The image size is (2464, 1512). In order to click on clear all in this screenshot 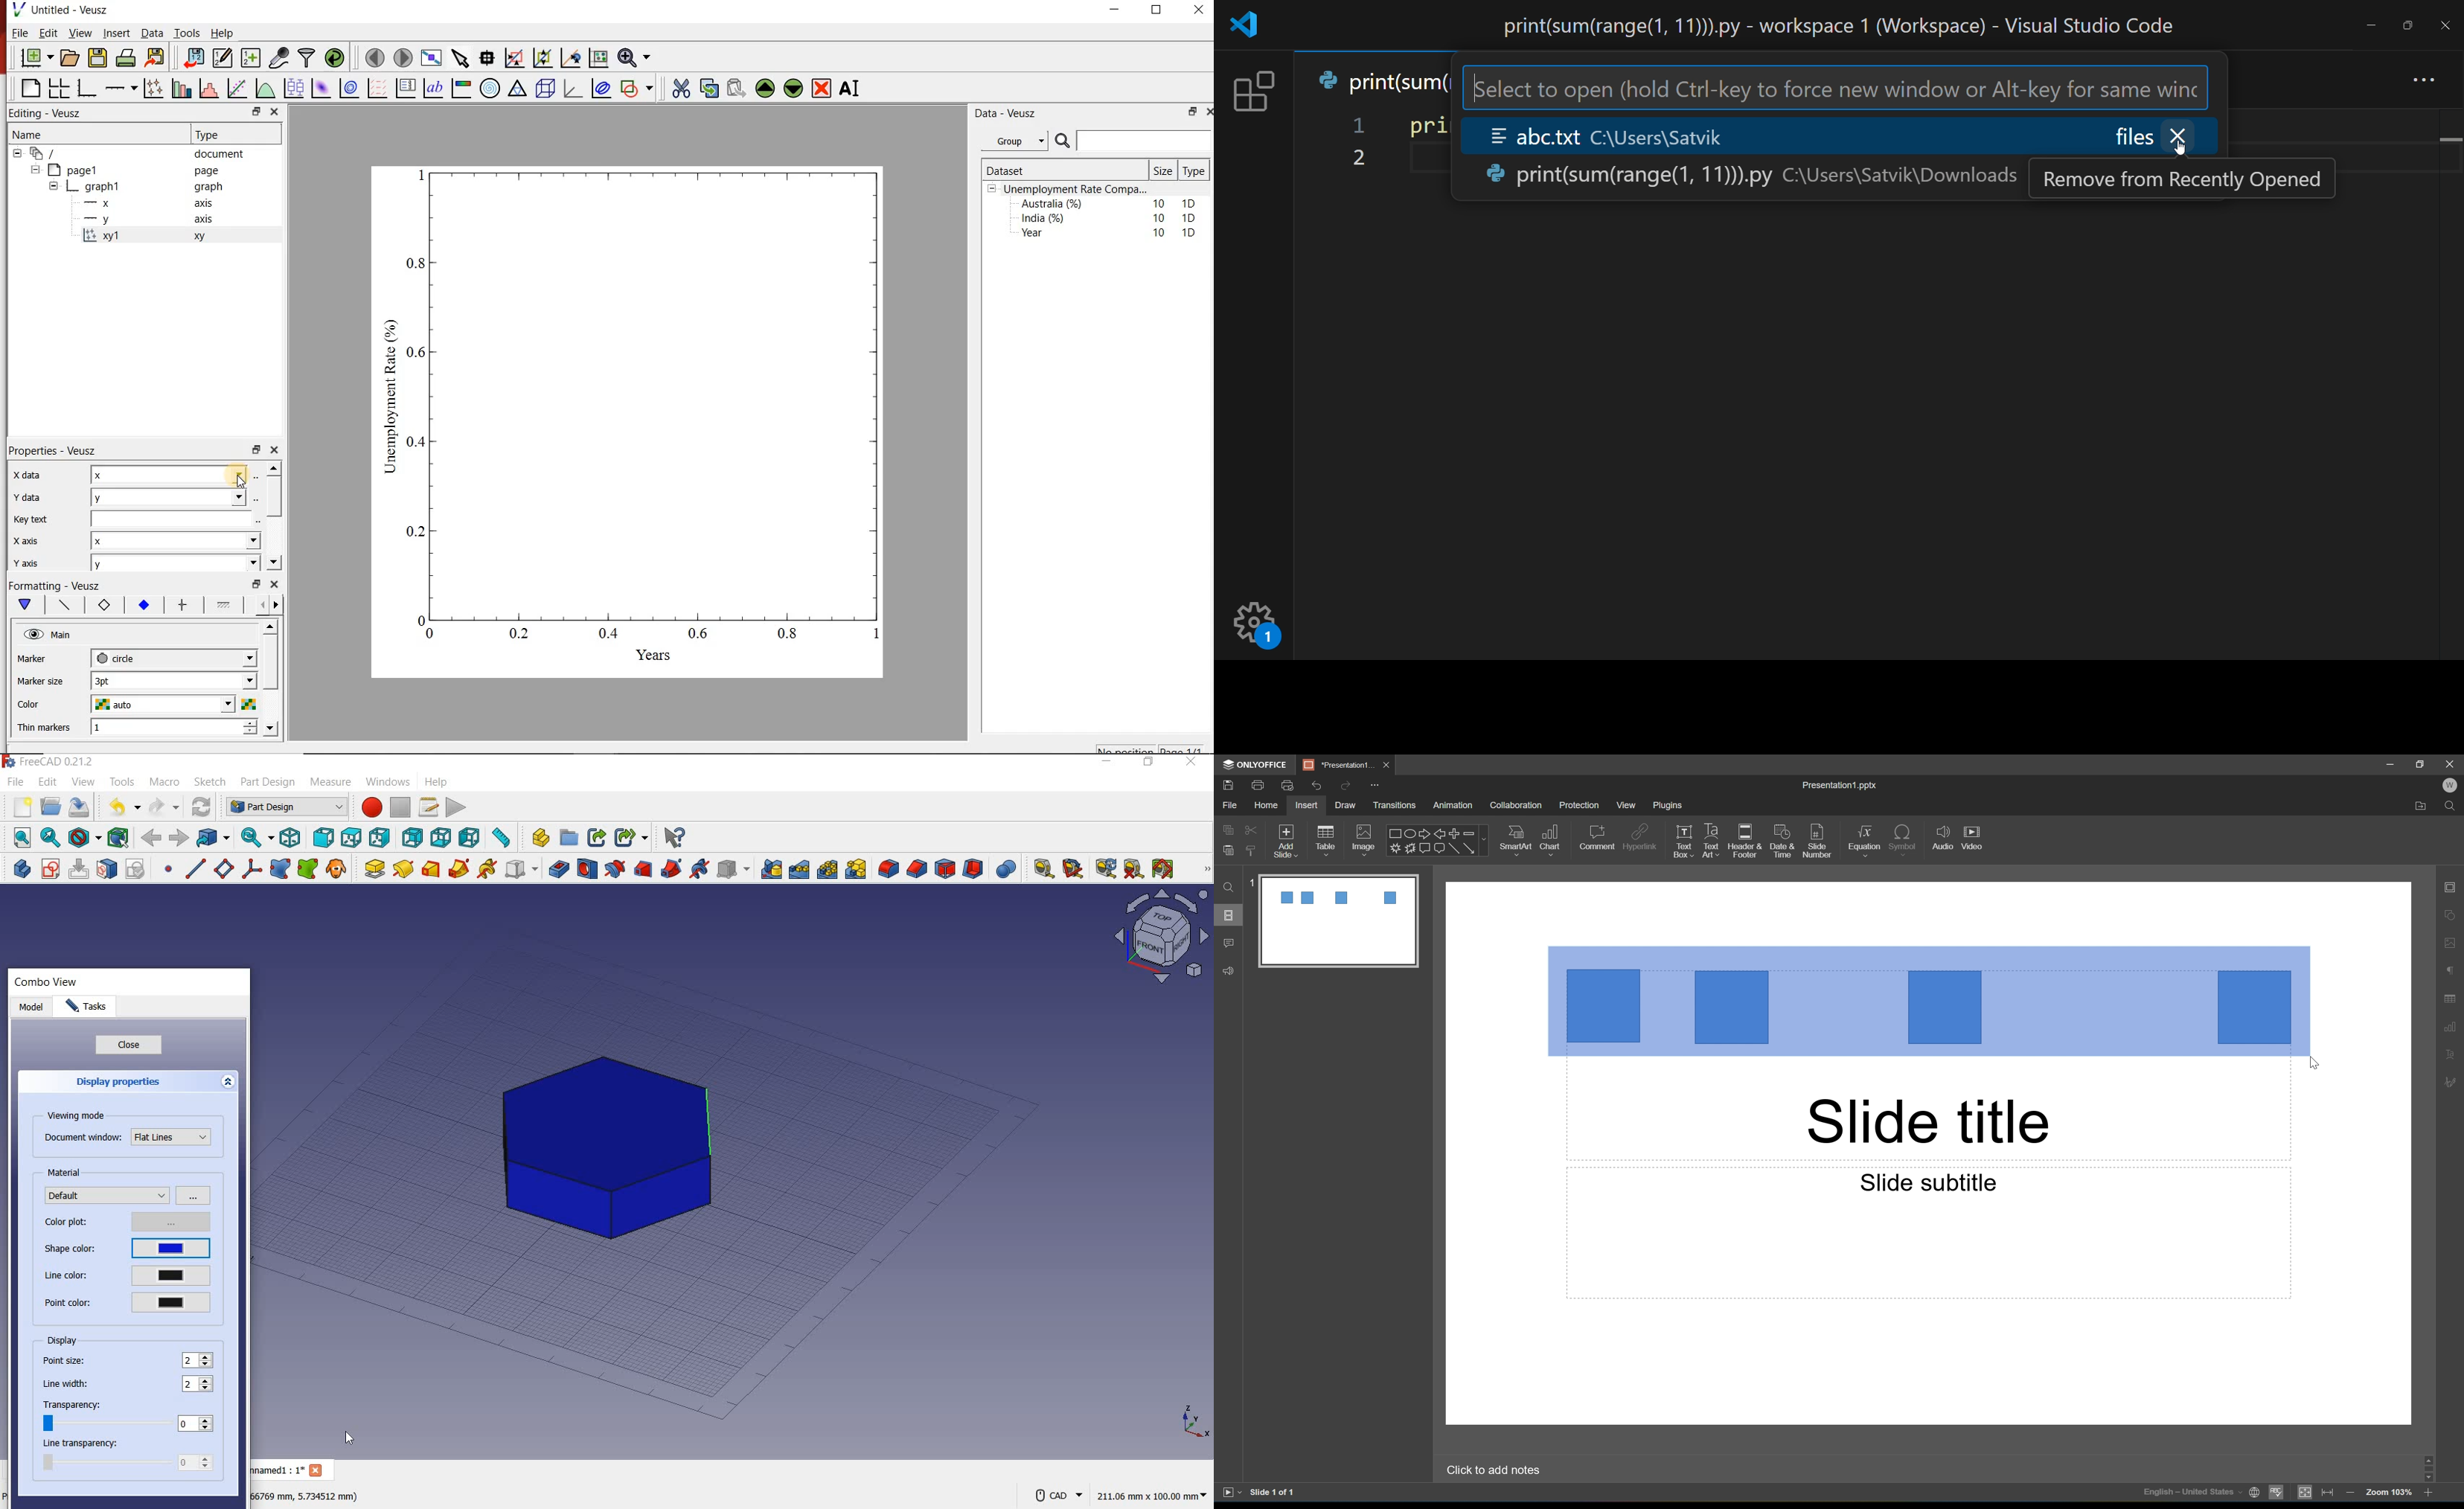, I will do `click(1134, 869)`.